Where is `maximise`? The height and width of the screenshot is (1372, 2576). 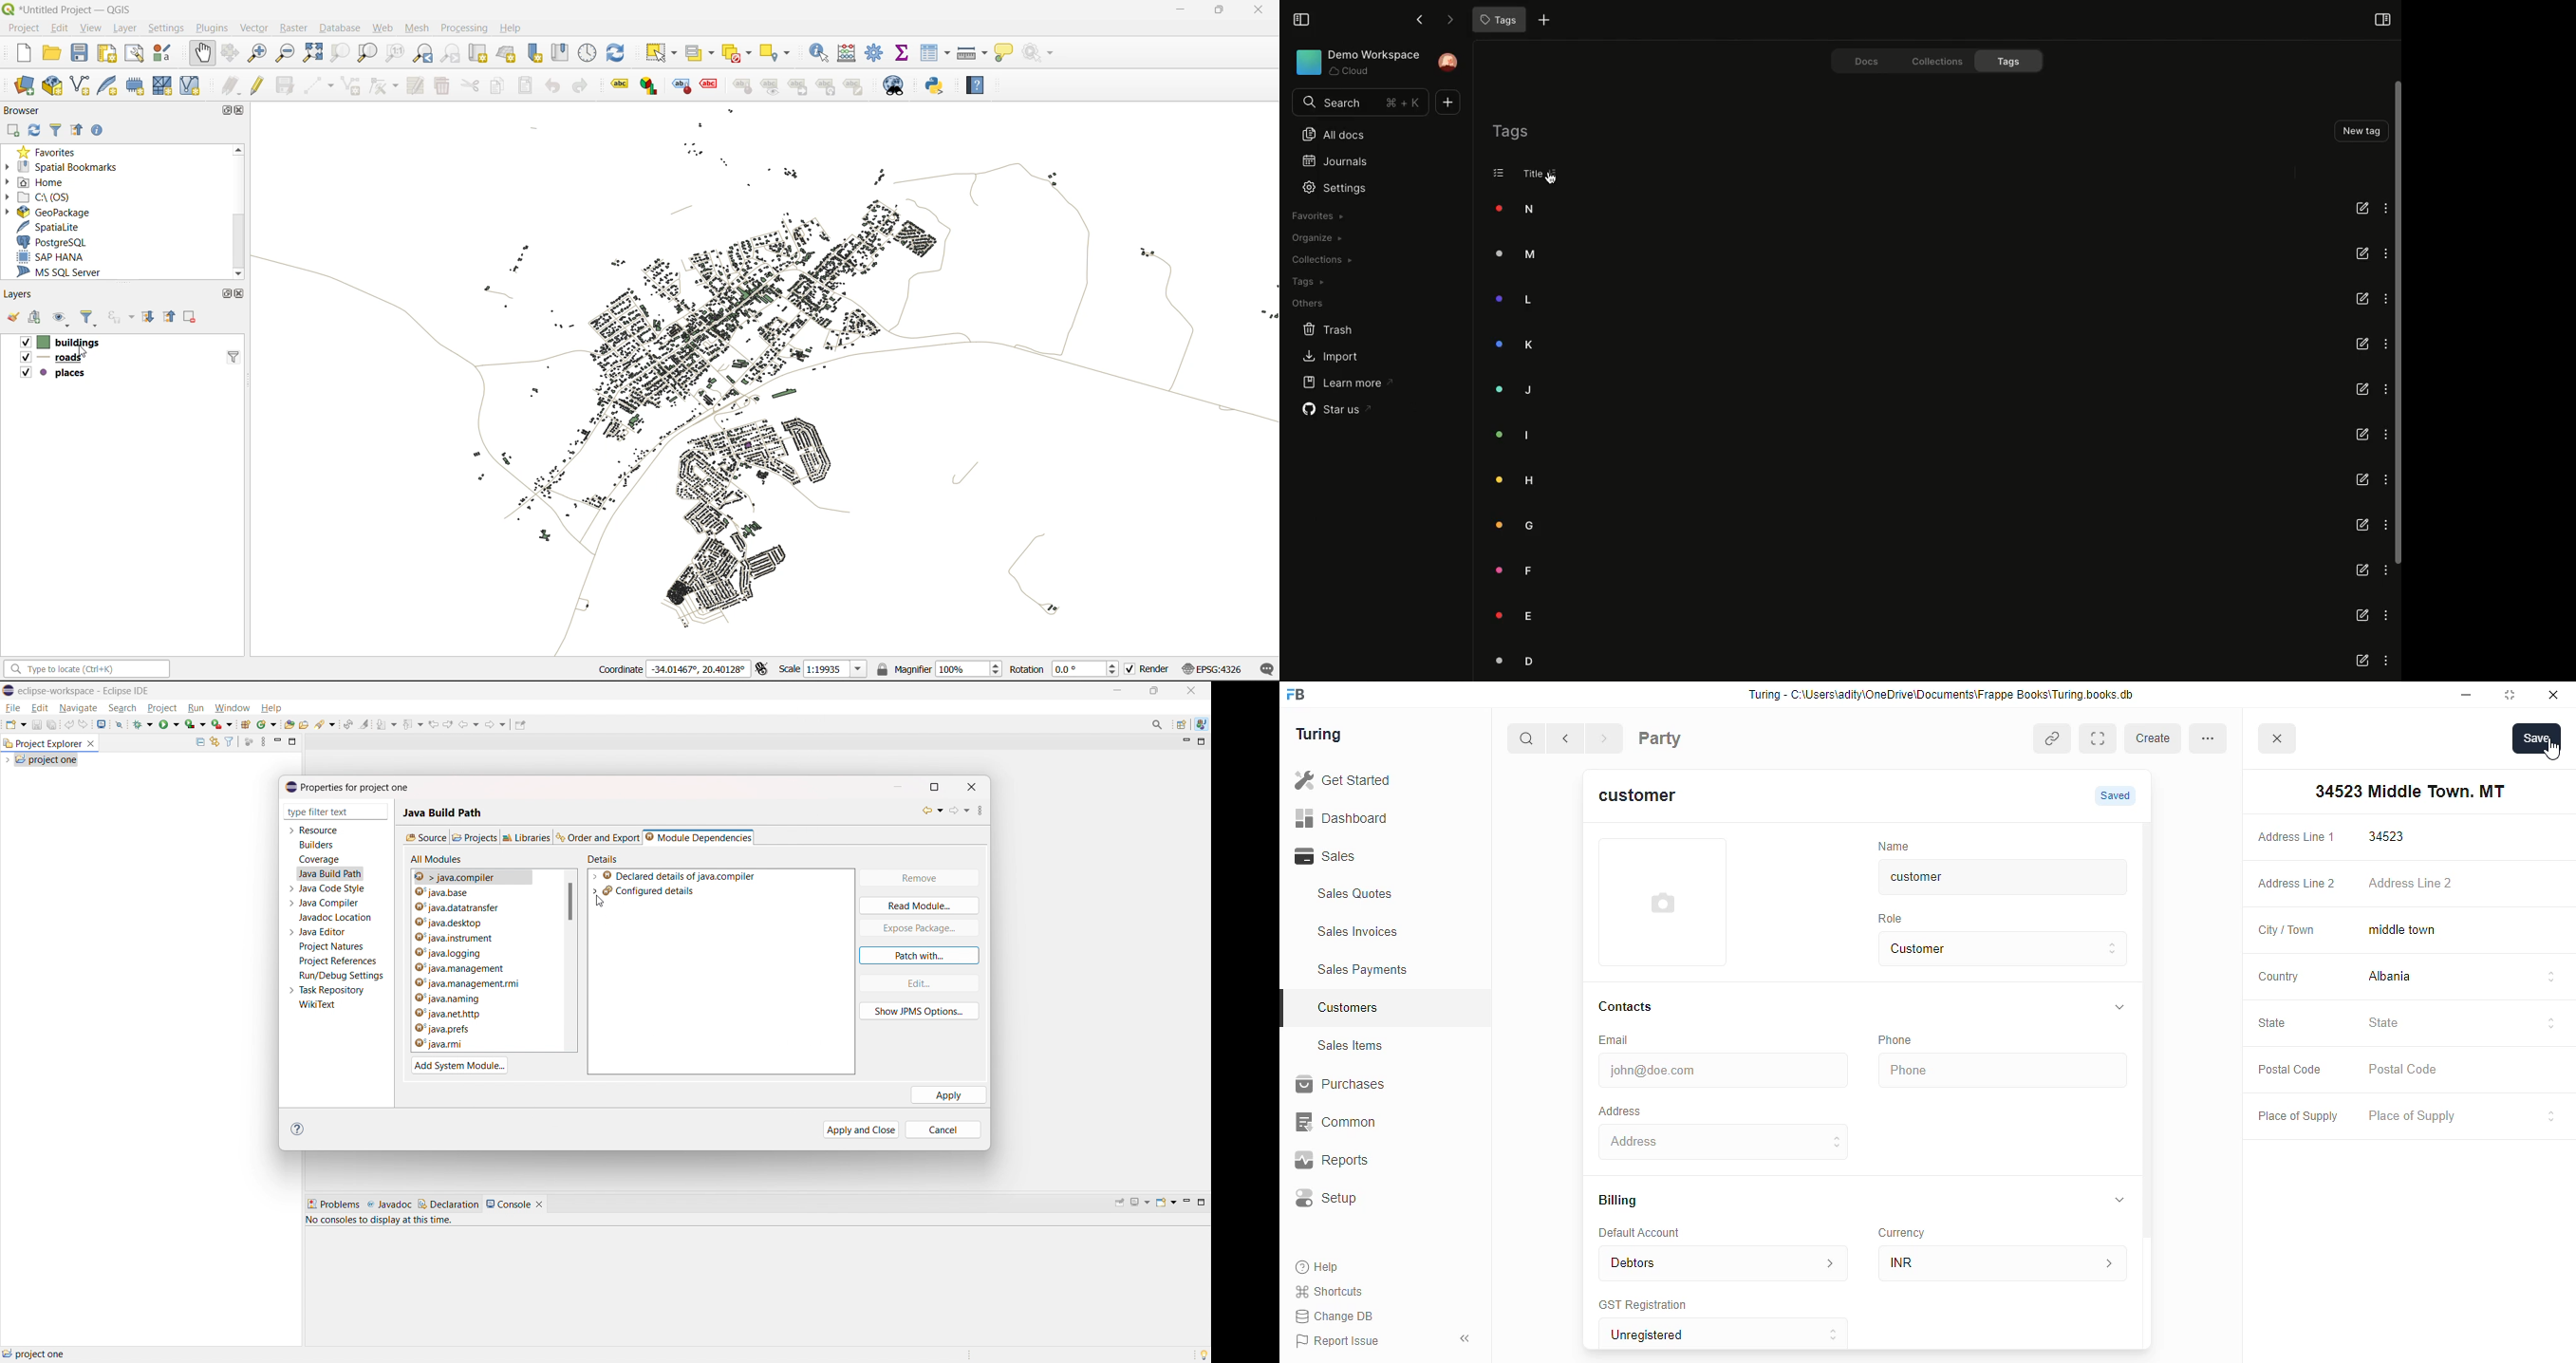 maximise is located at coordinates (2513, 695).